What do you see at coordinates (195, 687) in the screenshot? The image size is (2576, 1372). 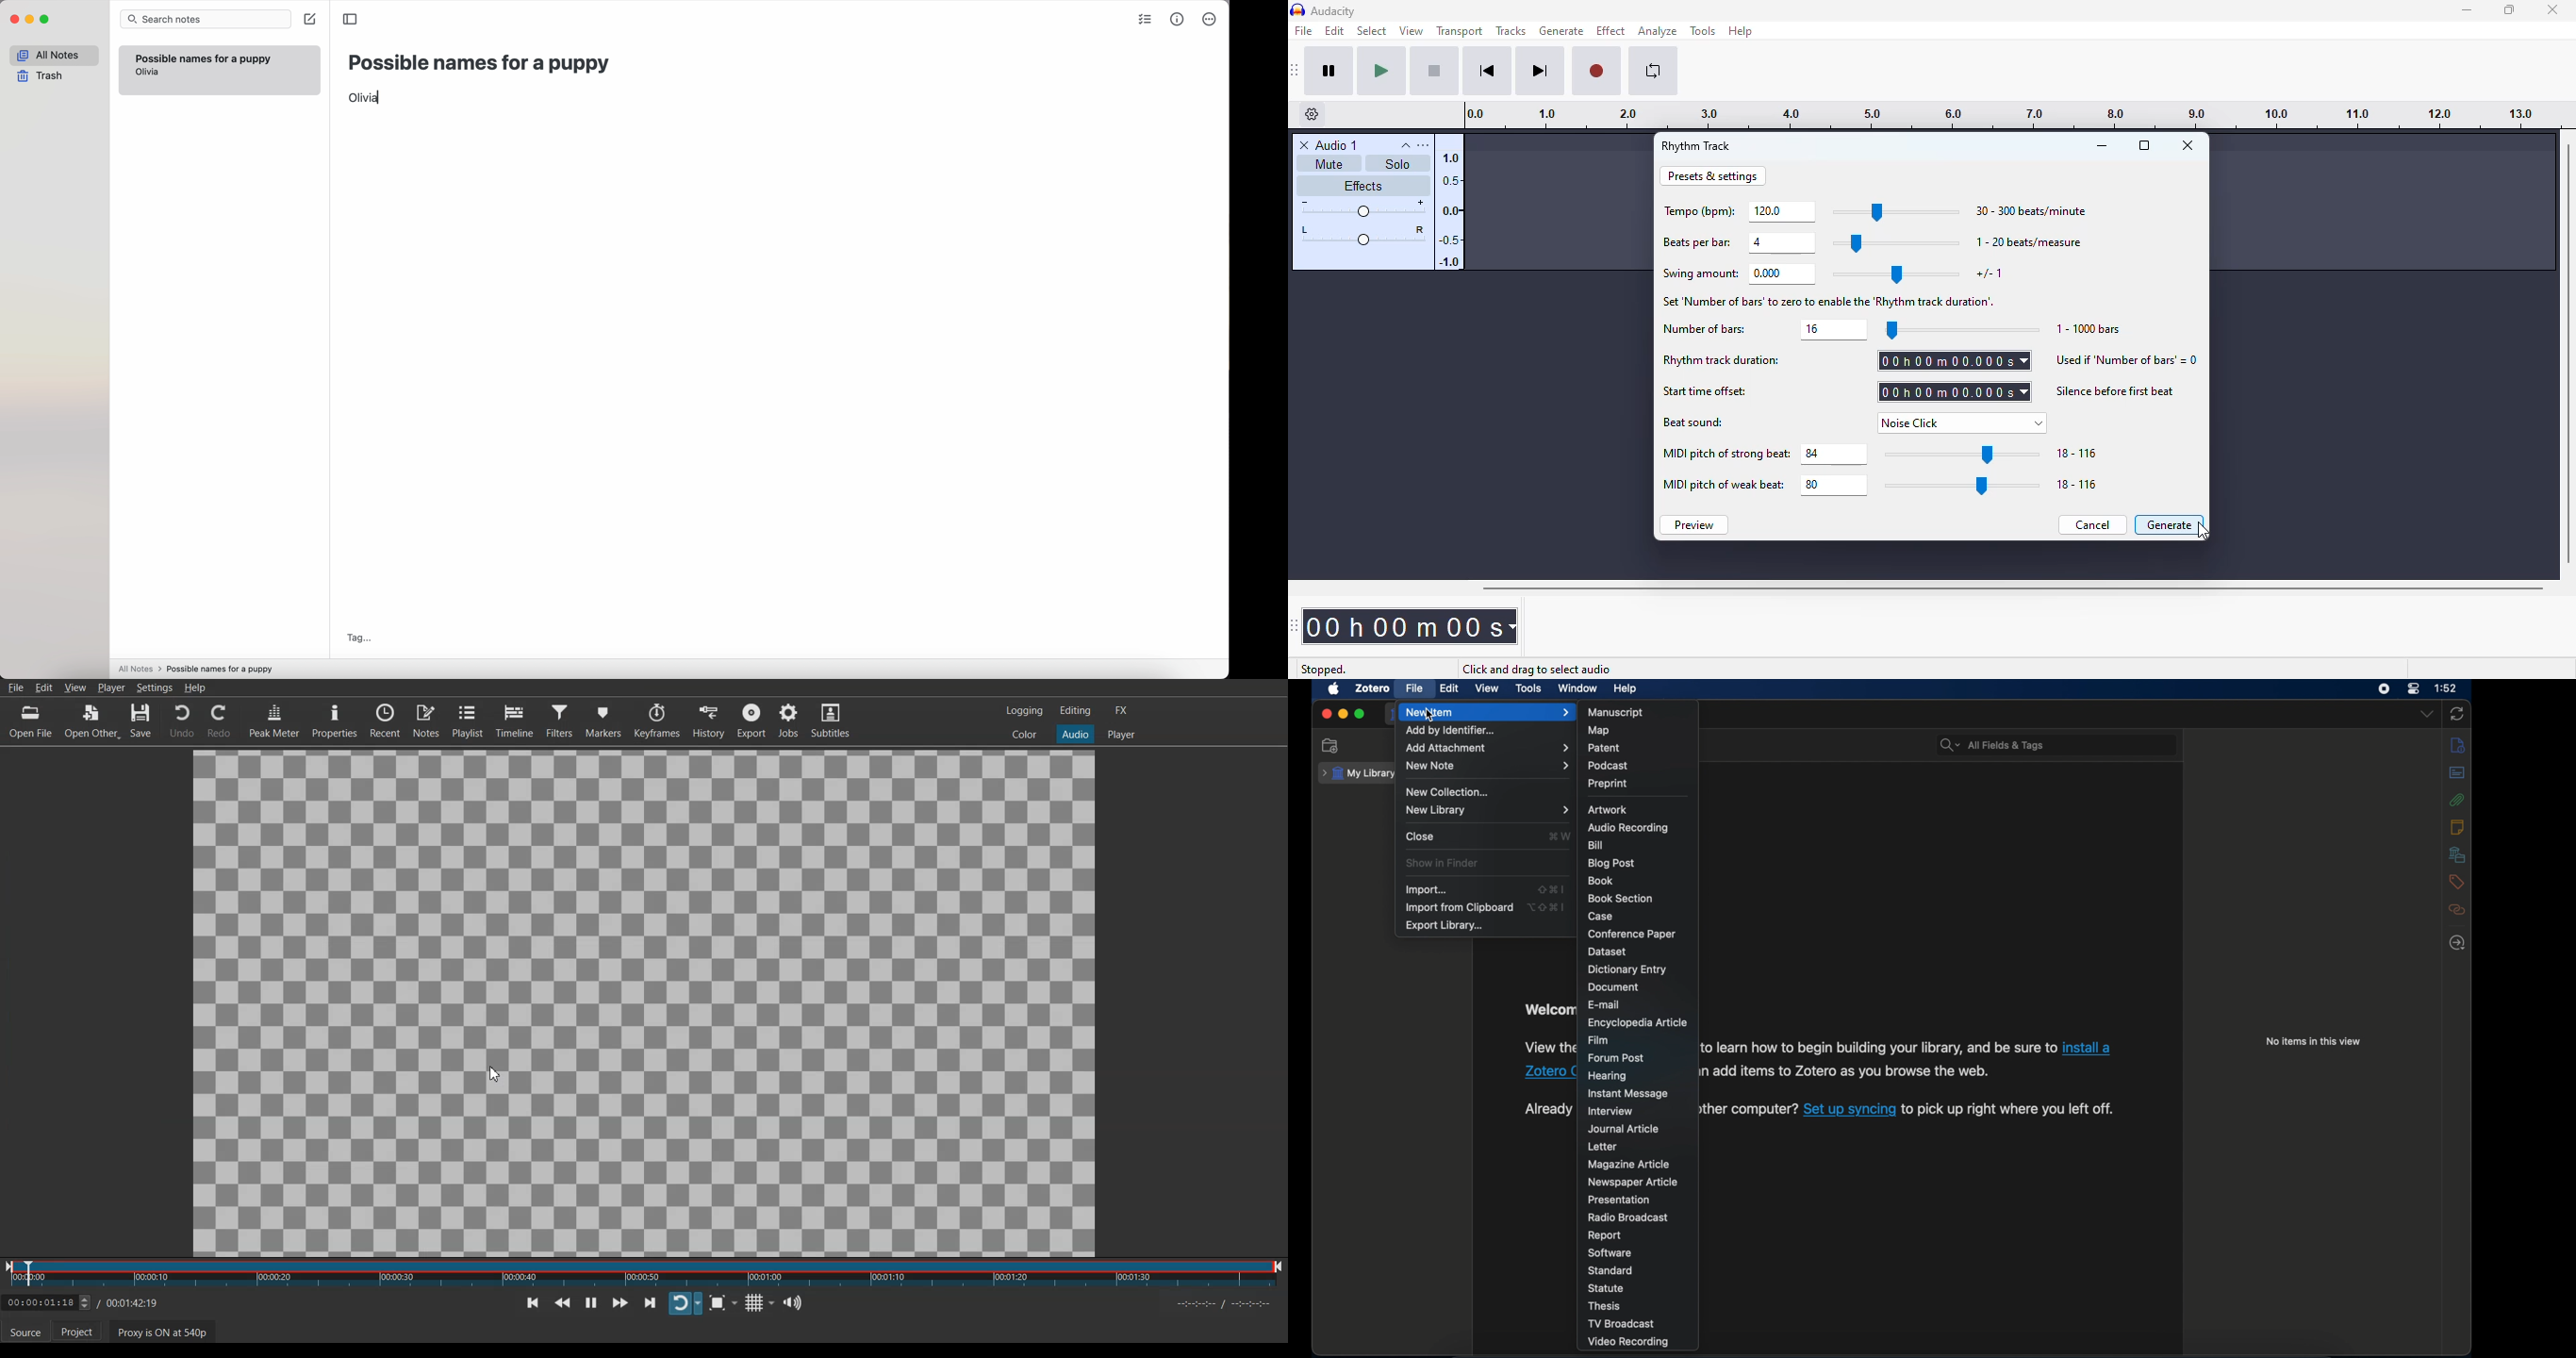 I see `Help` at bounding box center [195, 687].